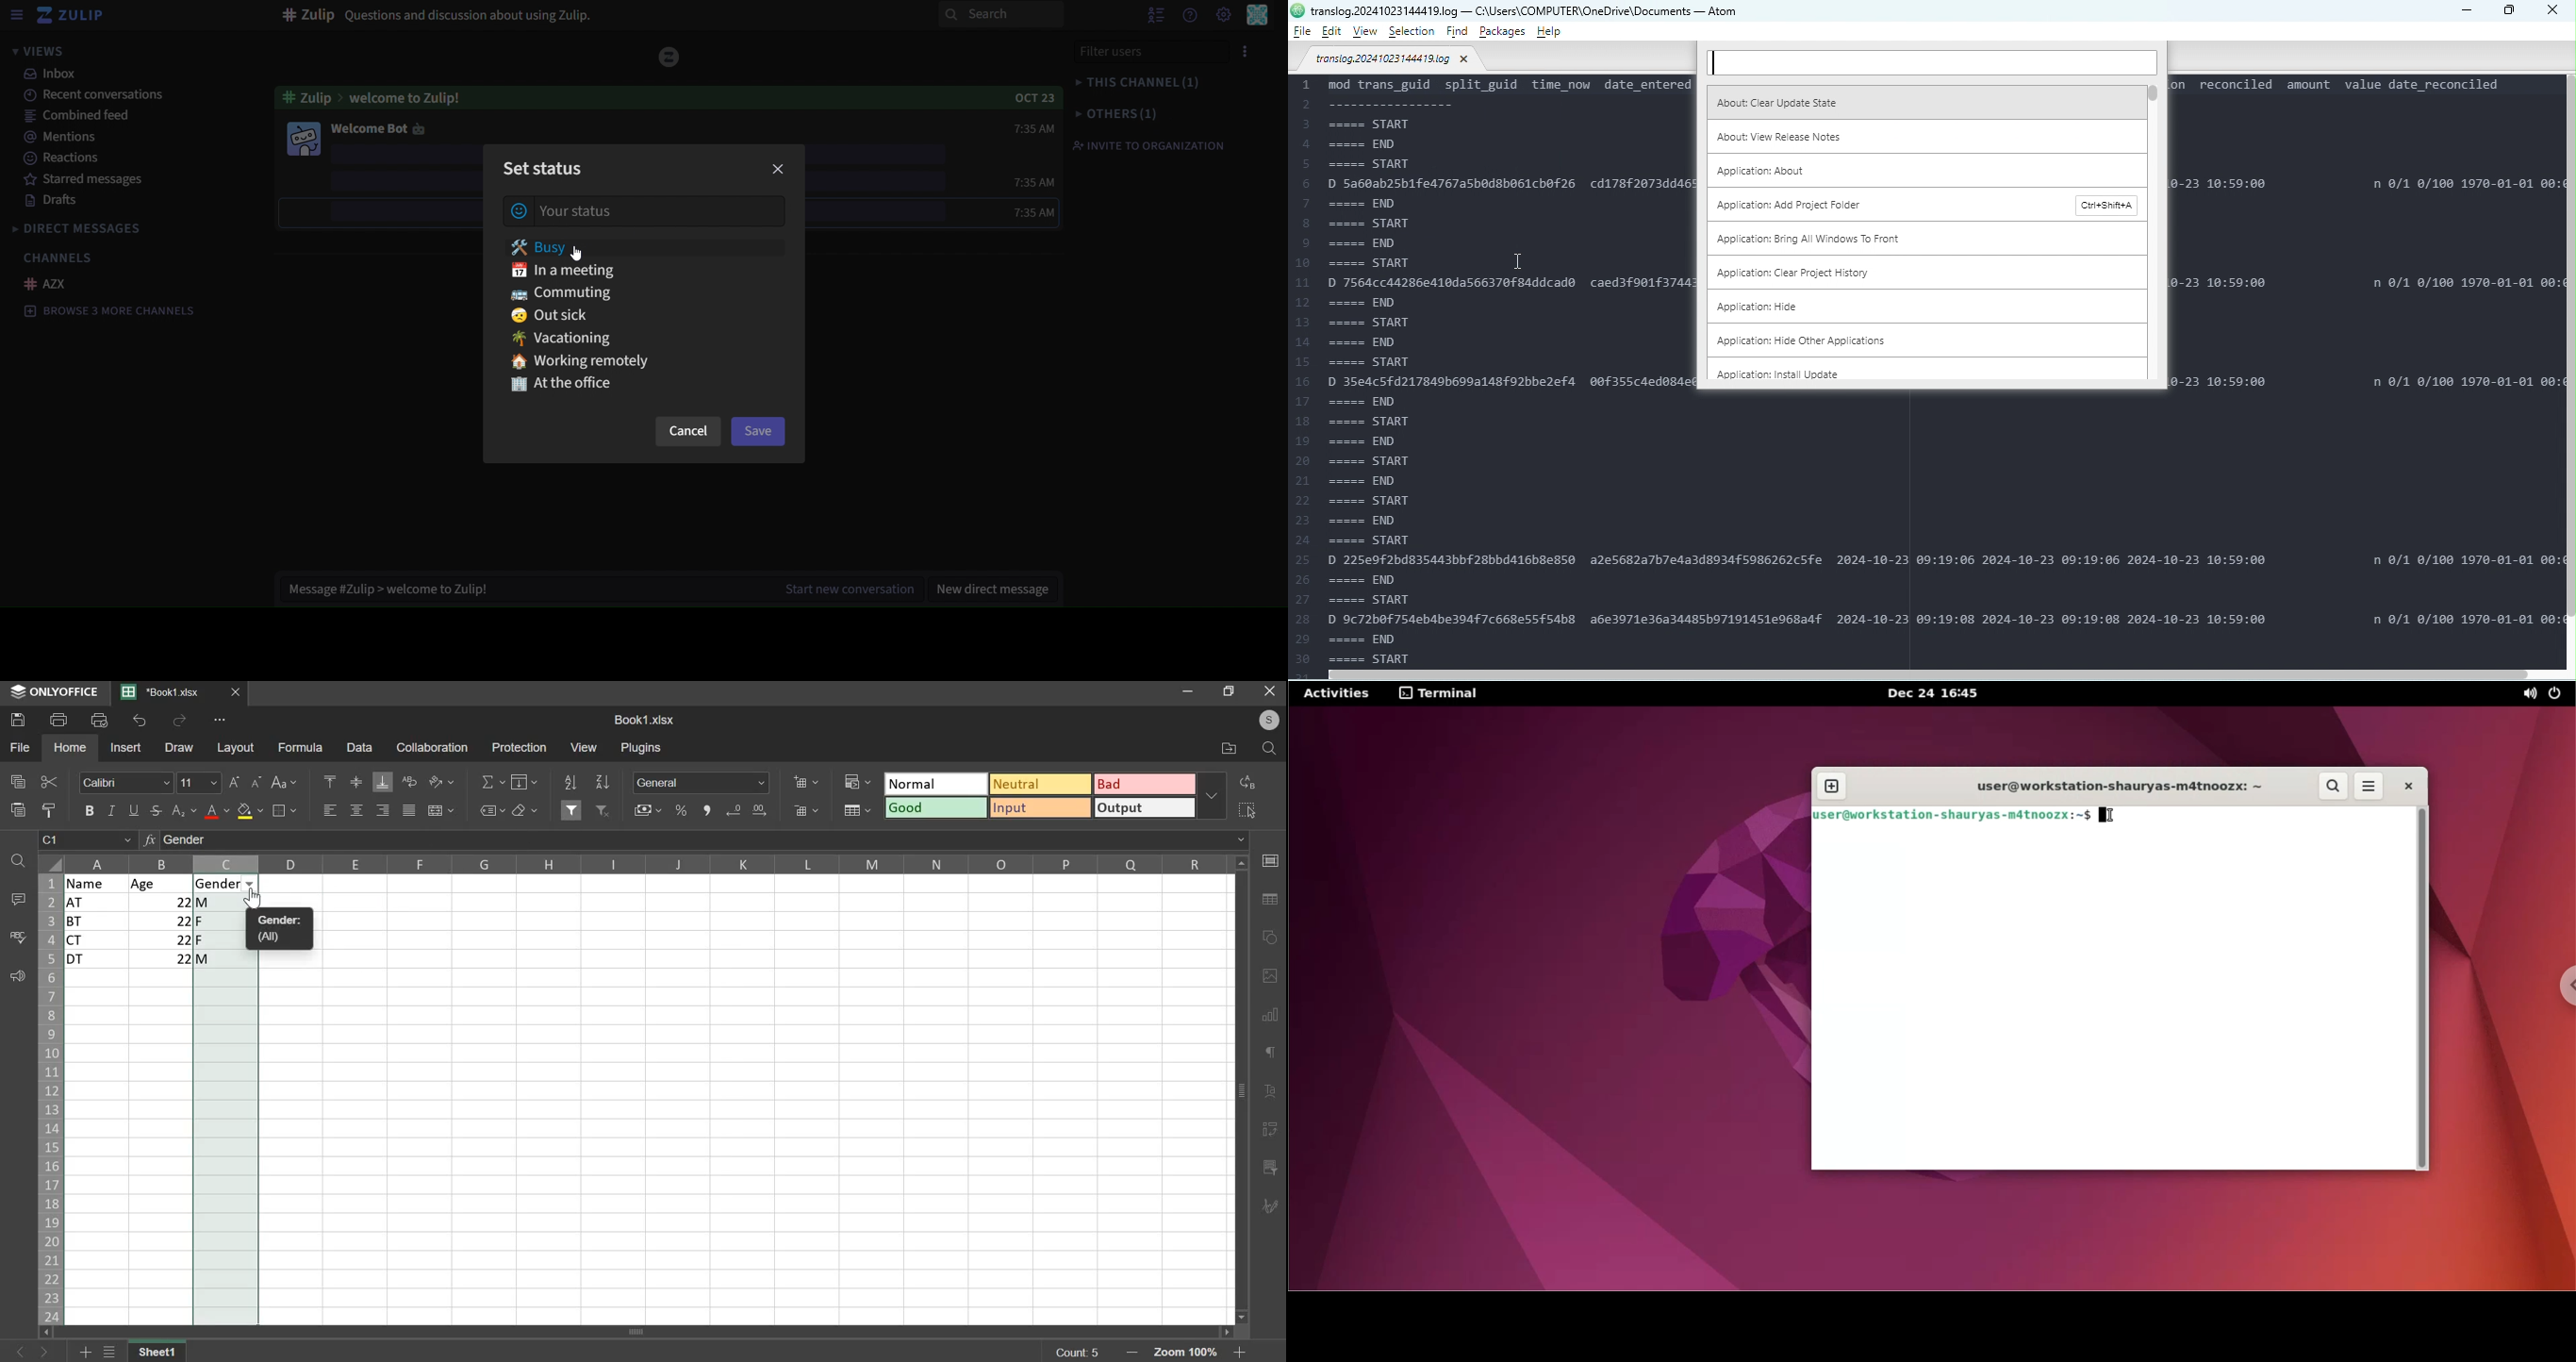  I want to click on more, so click(1215, 795).